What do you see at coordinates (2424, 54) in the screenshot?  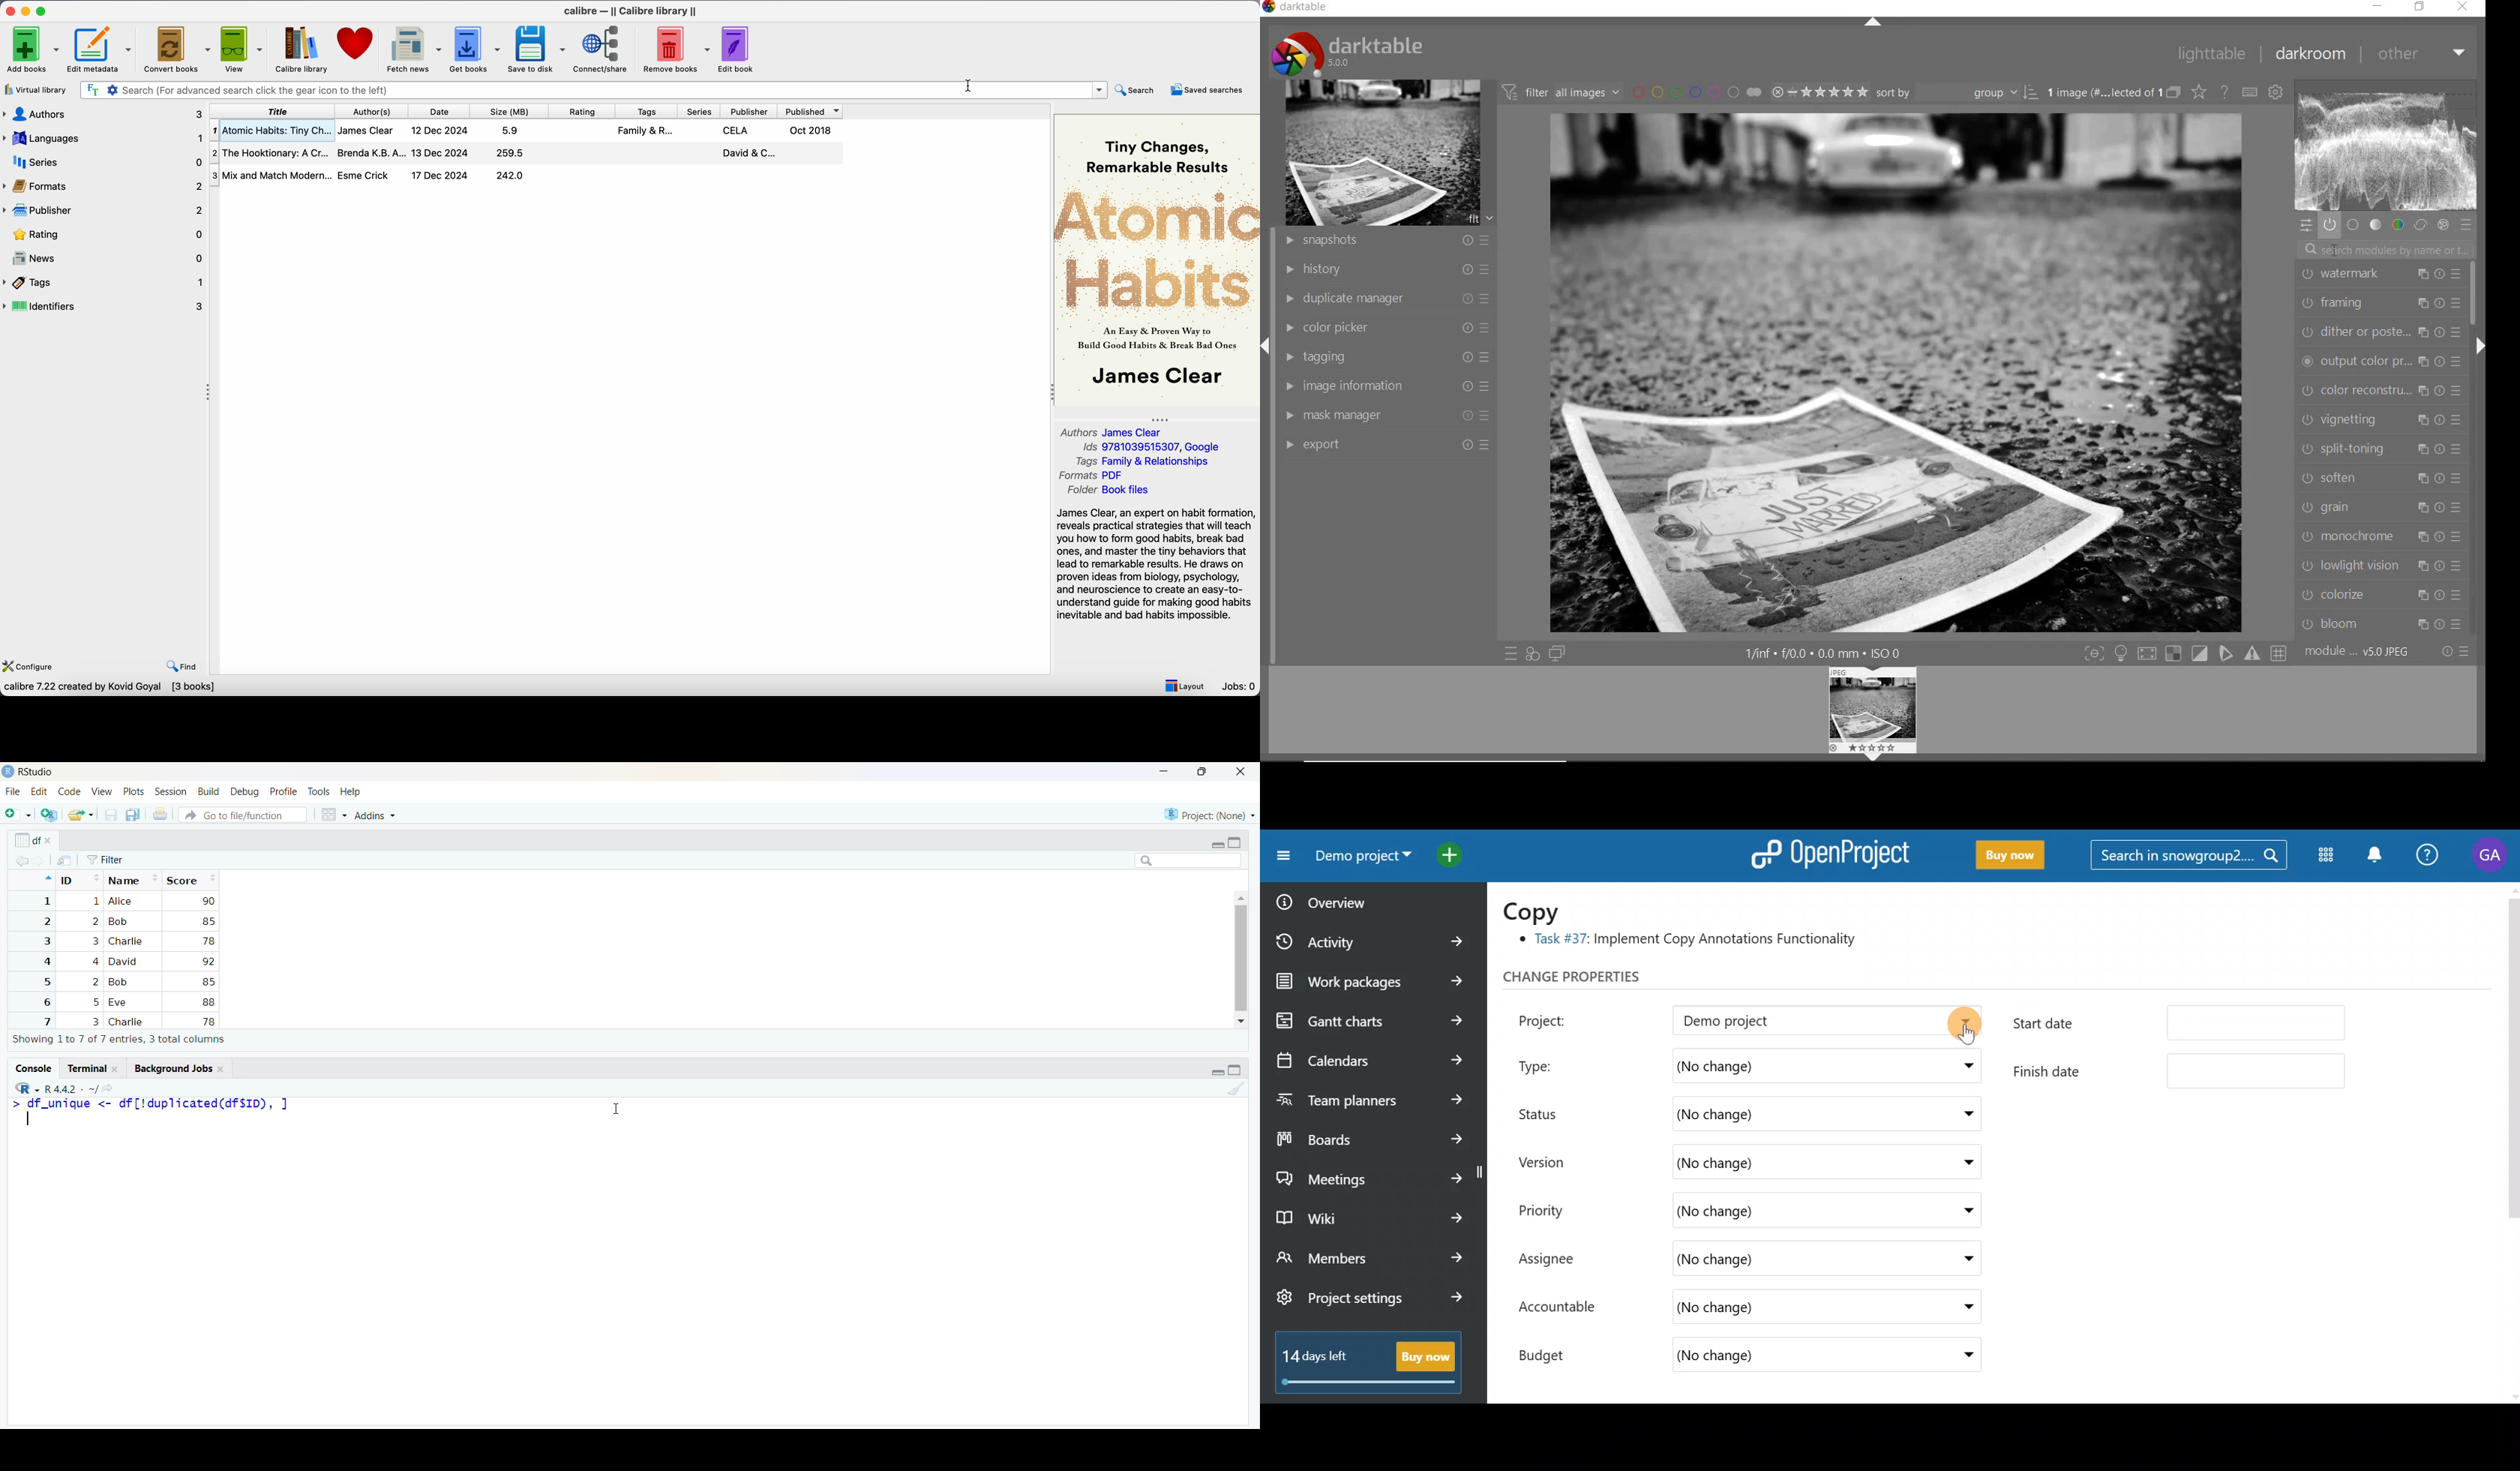 I see `other` at bounding box center [2424, 54].